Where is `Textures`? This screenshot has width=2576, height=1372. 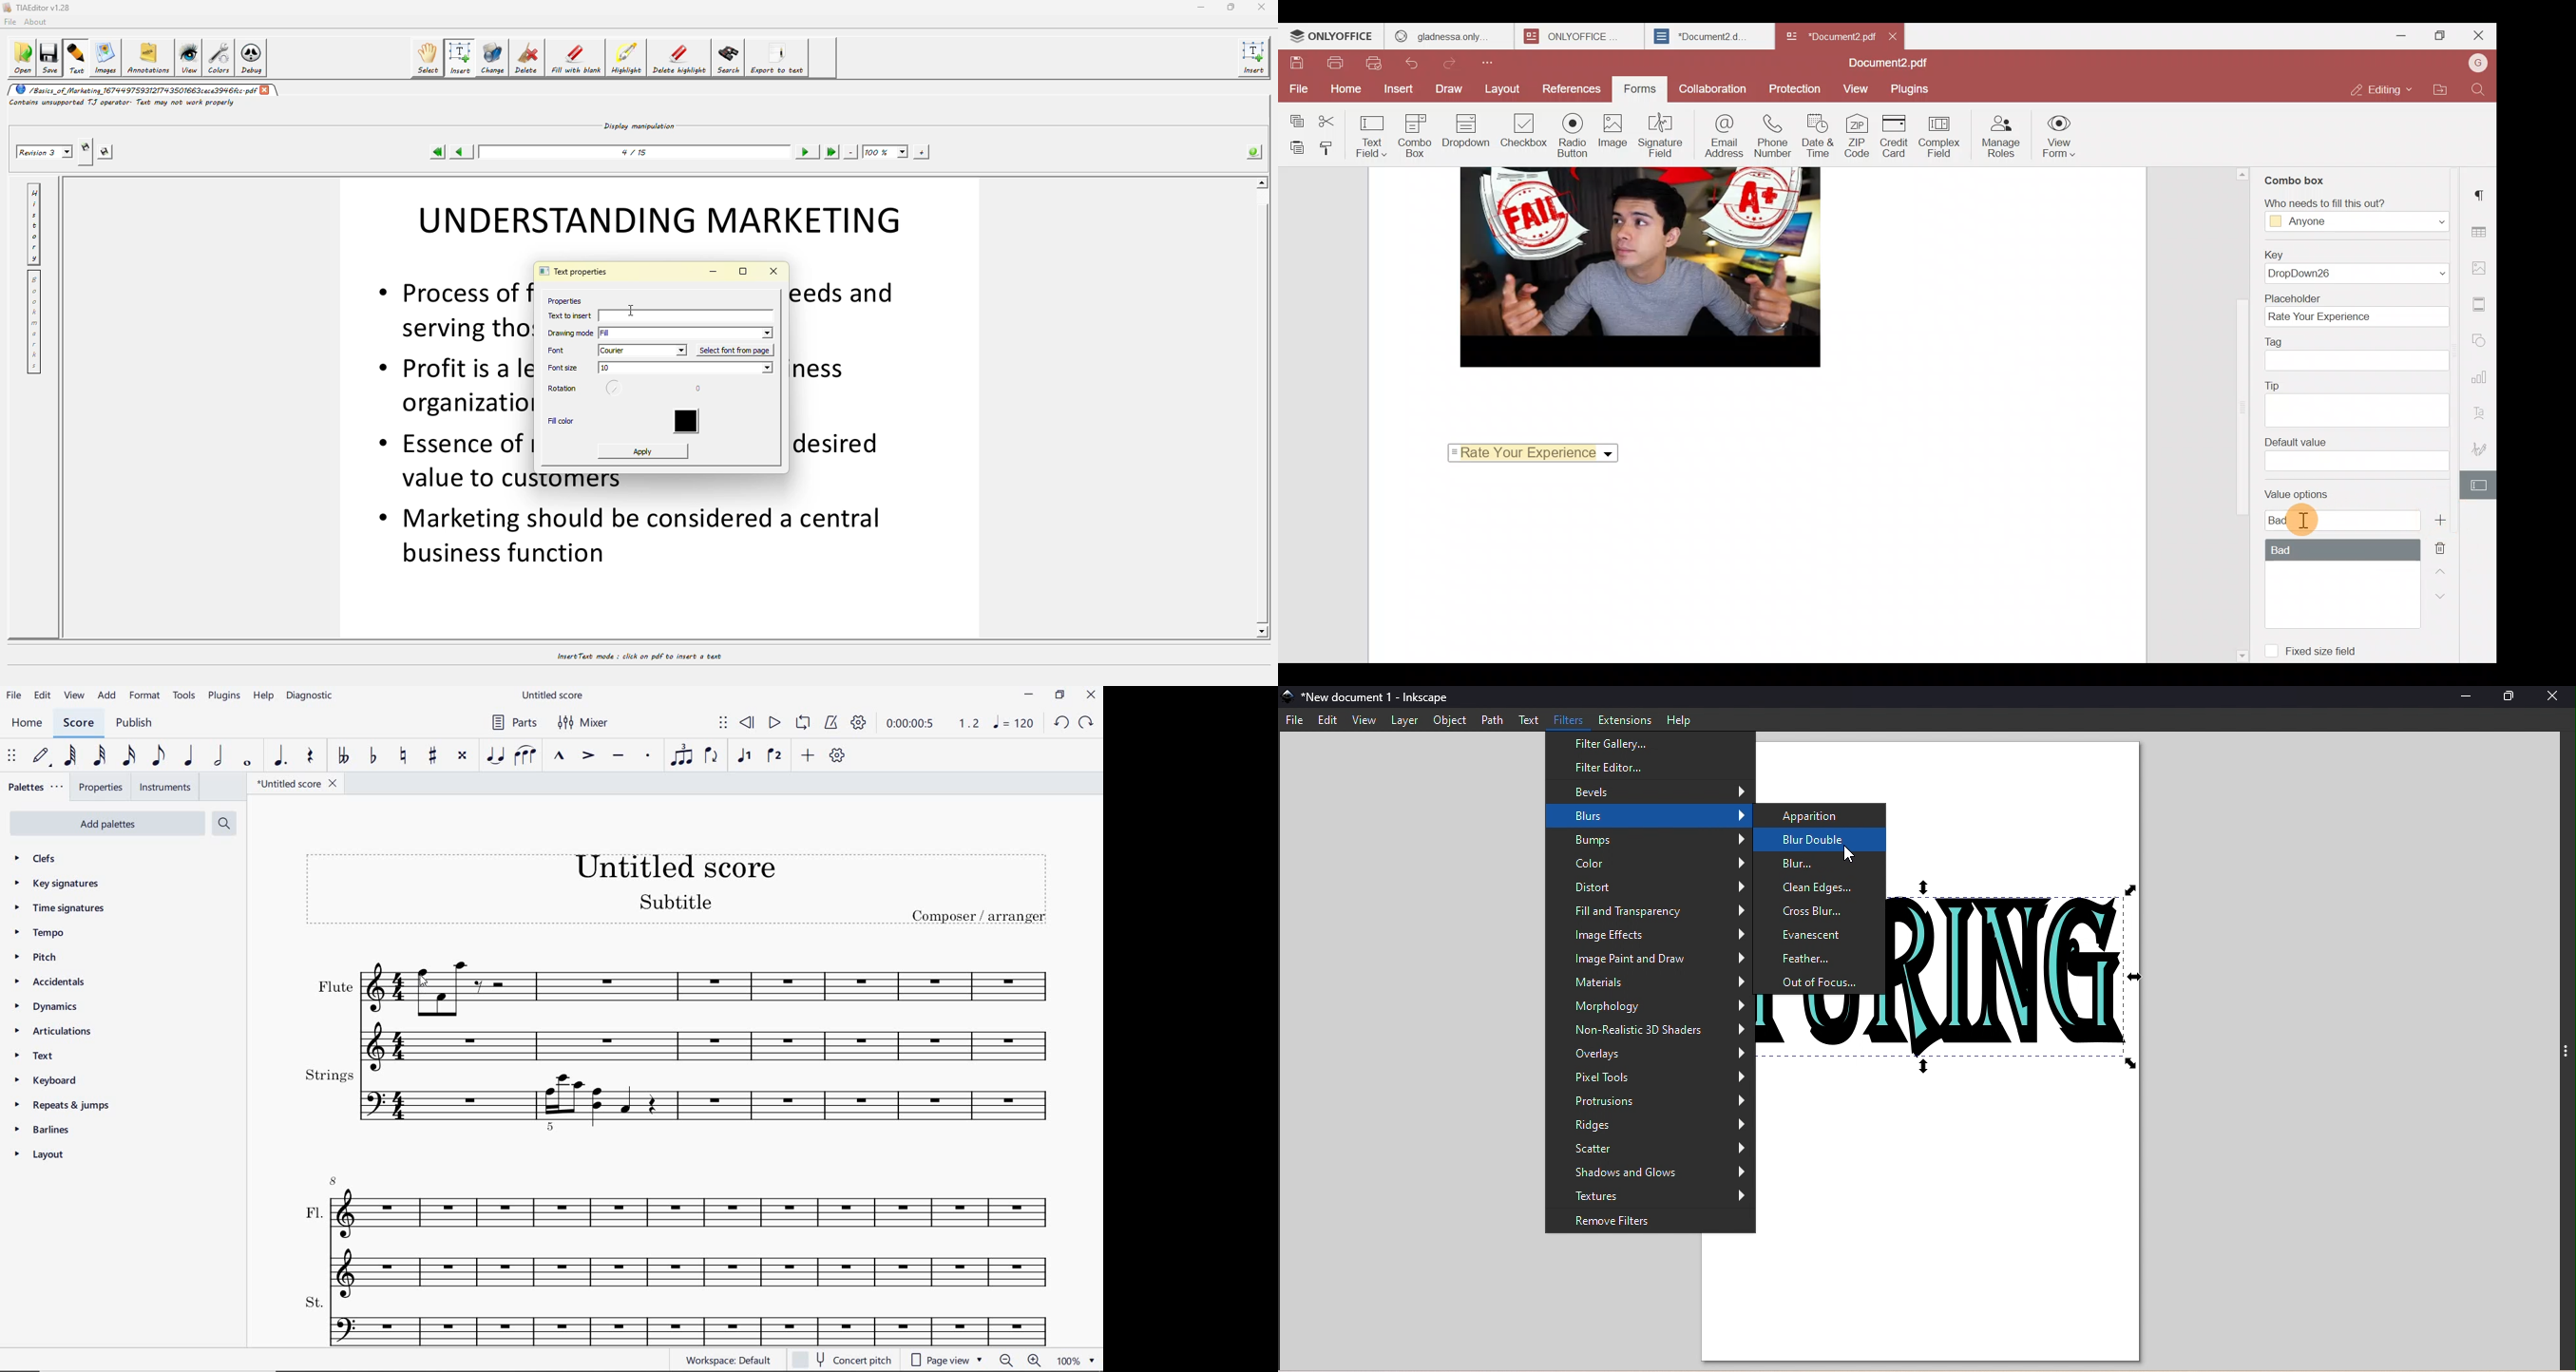 Textures is located at coordinates (1649, 1199).